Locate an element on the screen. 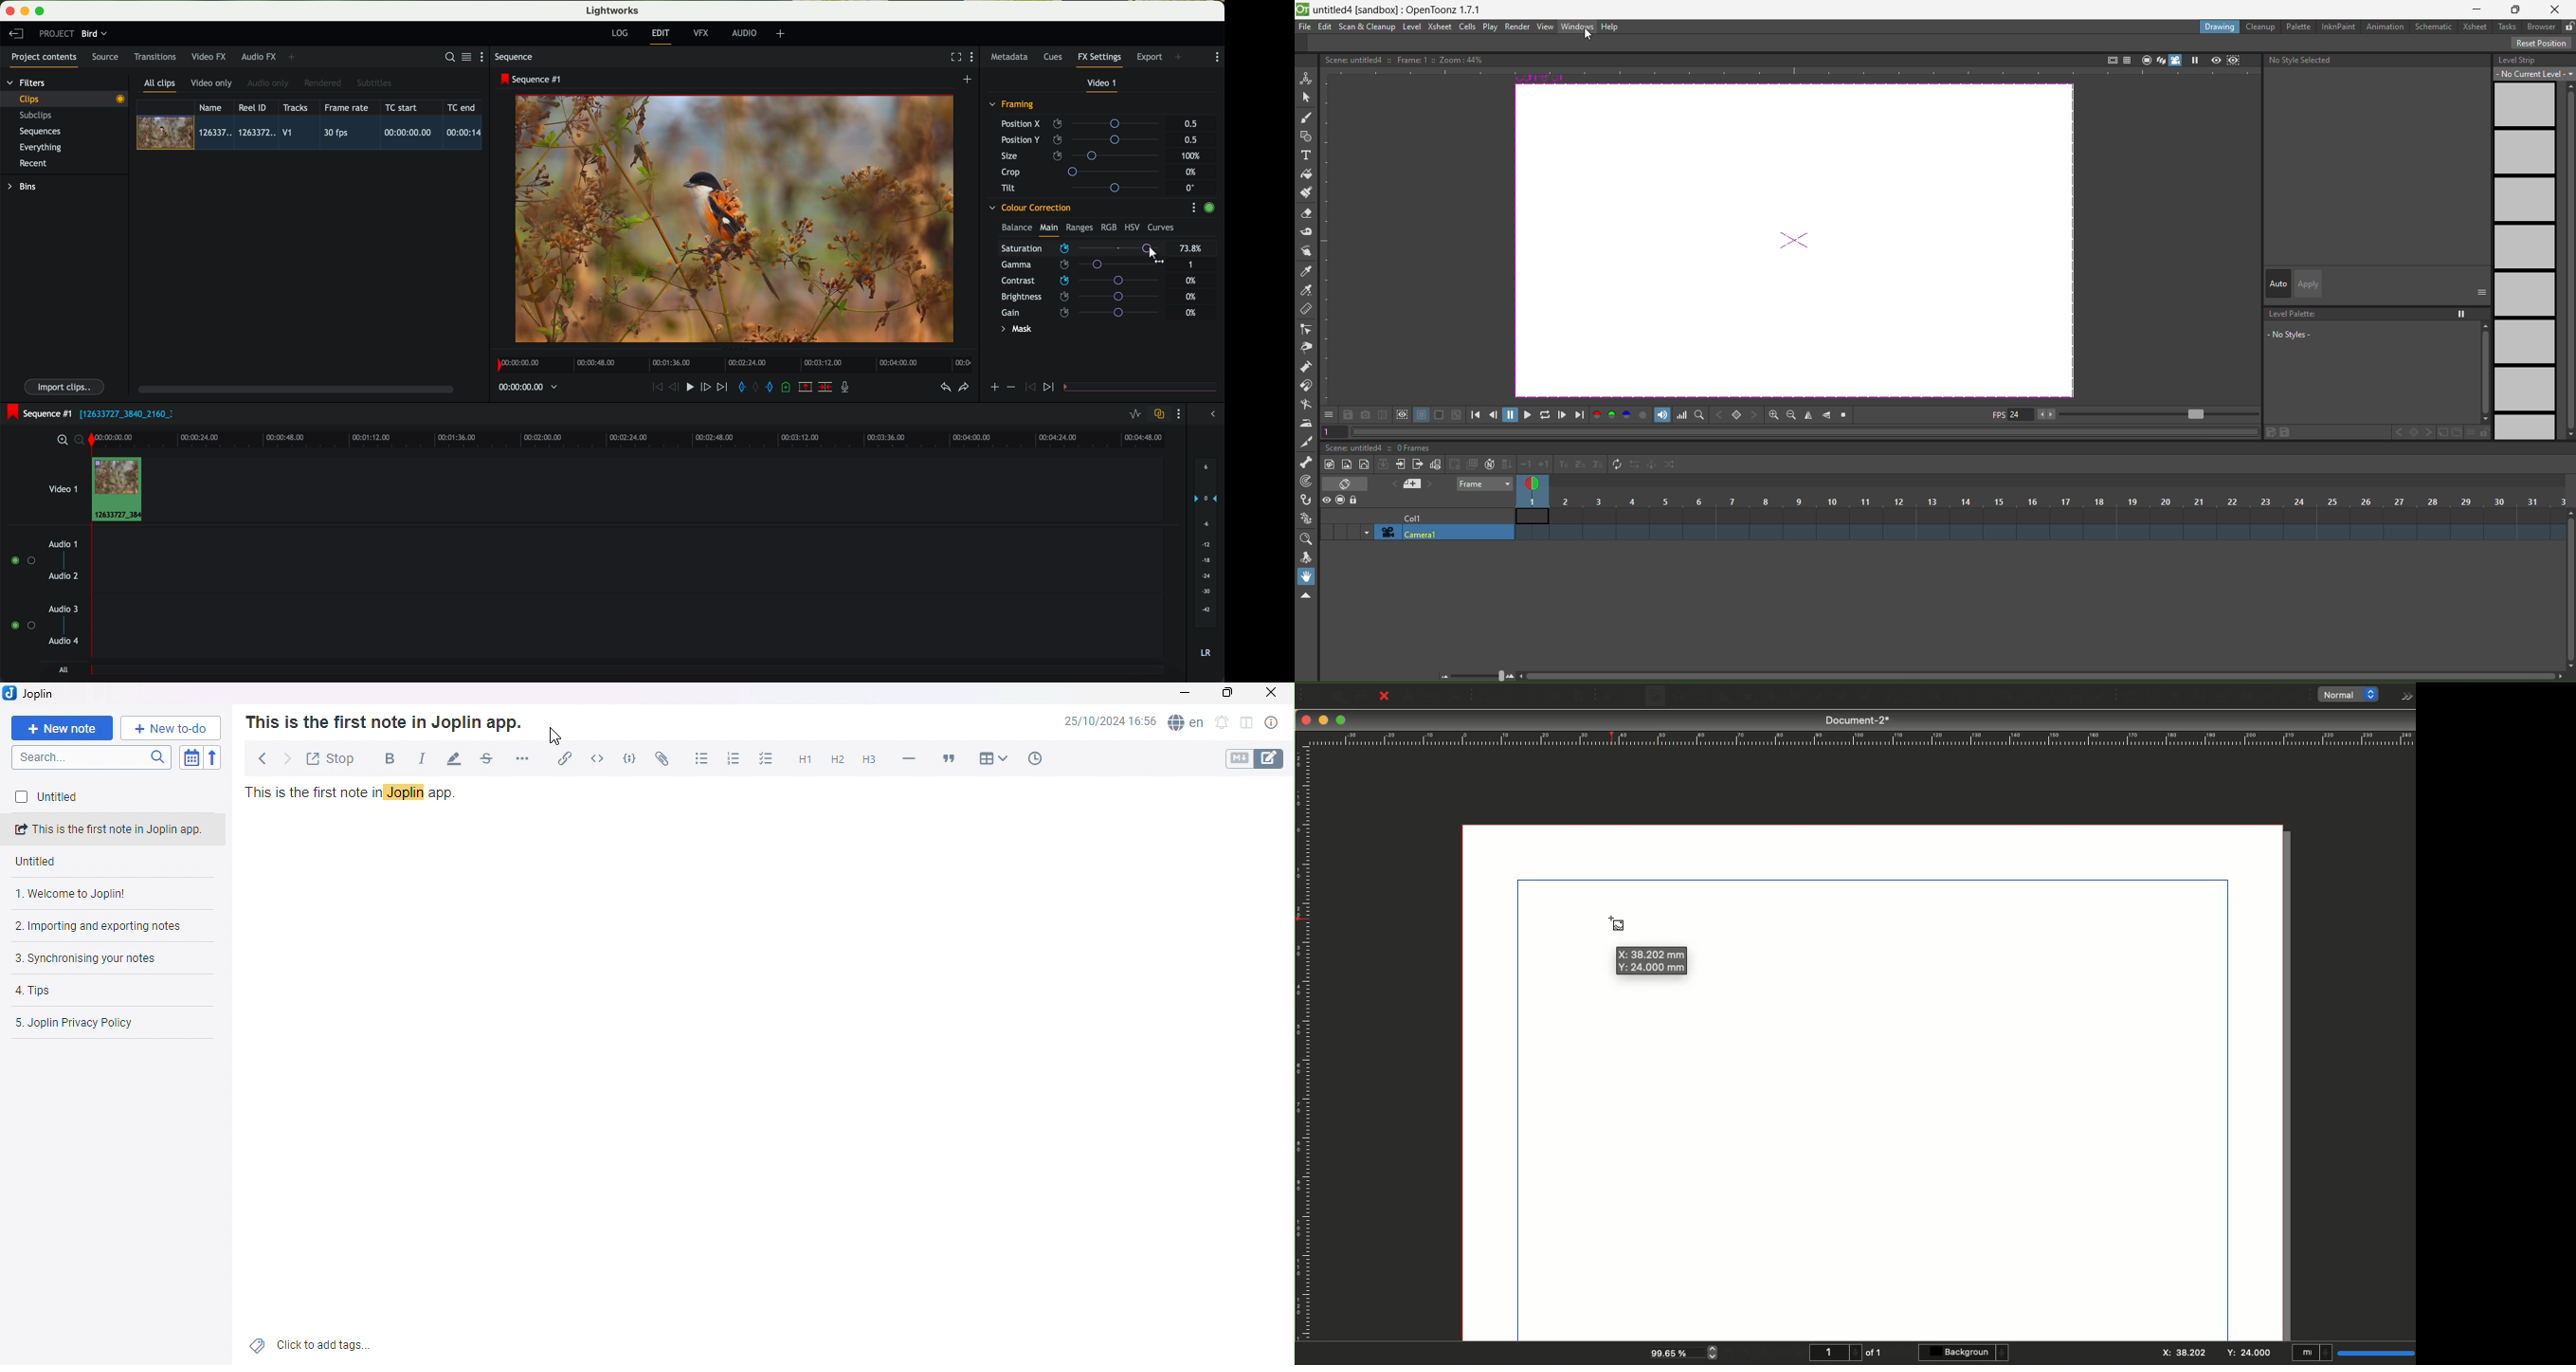  move foward is located at coordinates (722, 387).